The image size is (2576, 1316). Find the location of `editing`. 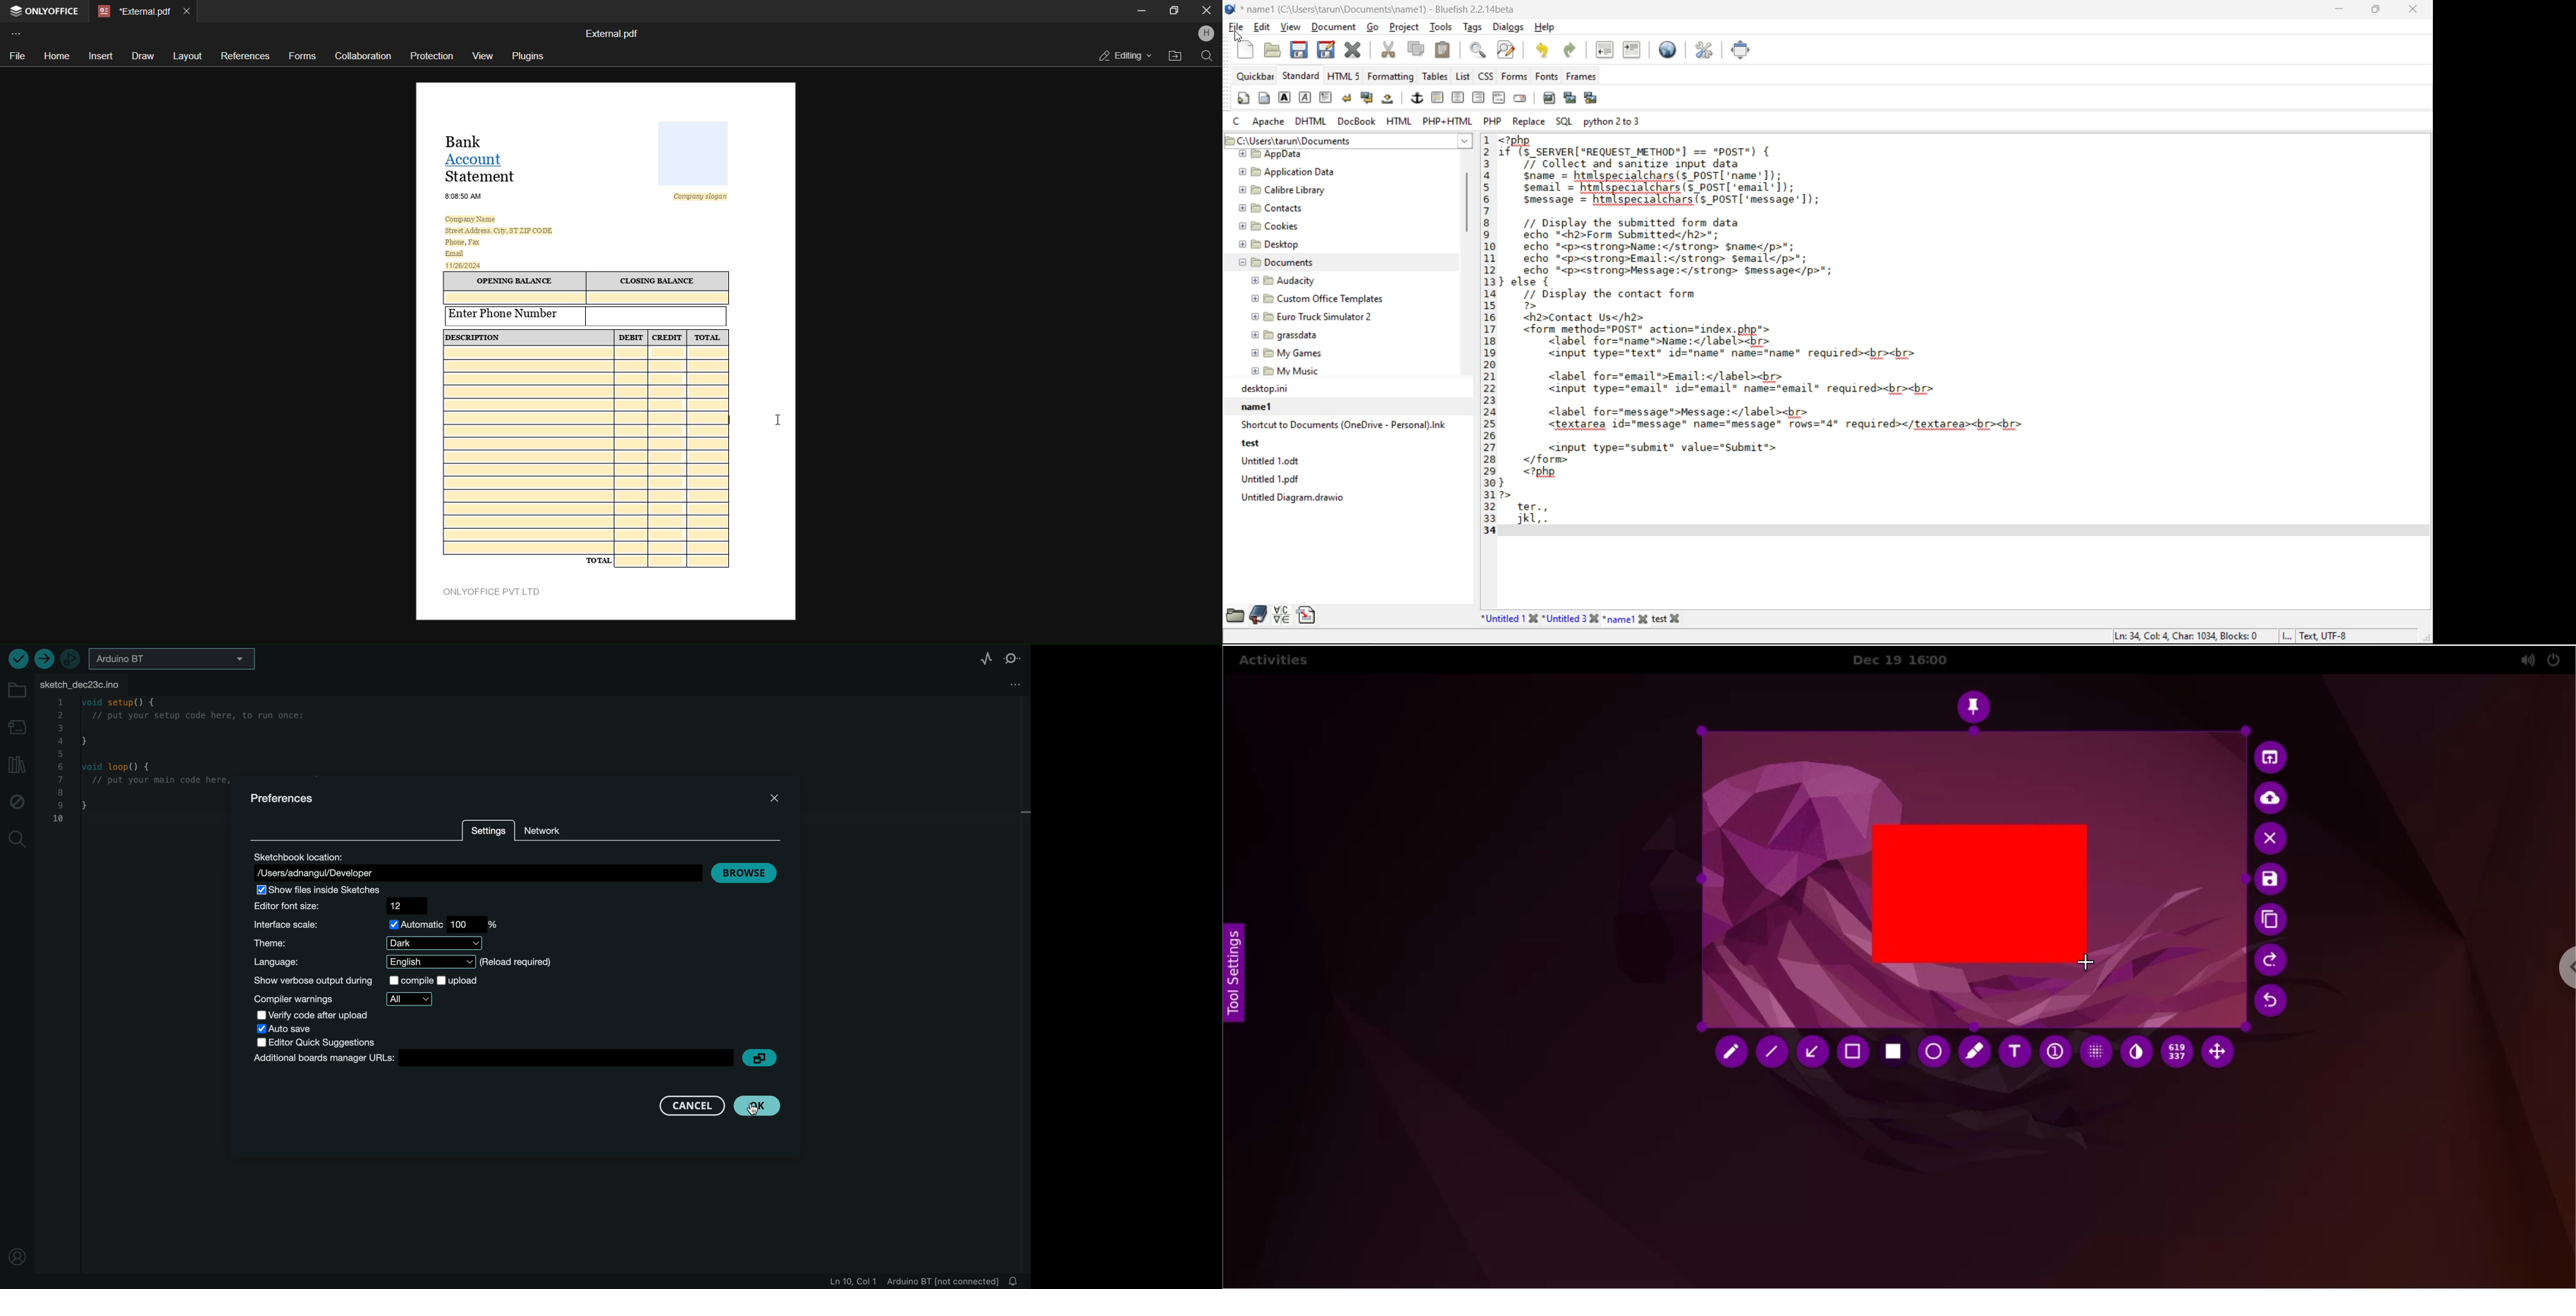

editing is located at coordinates (1123, 55).